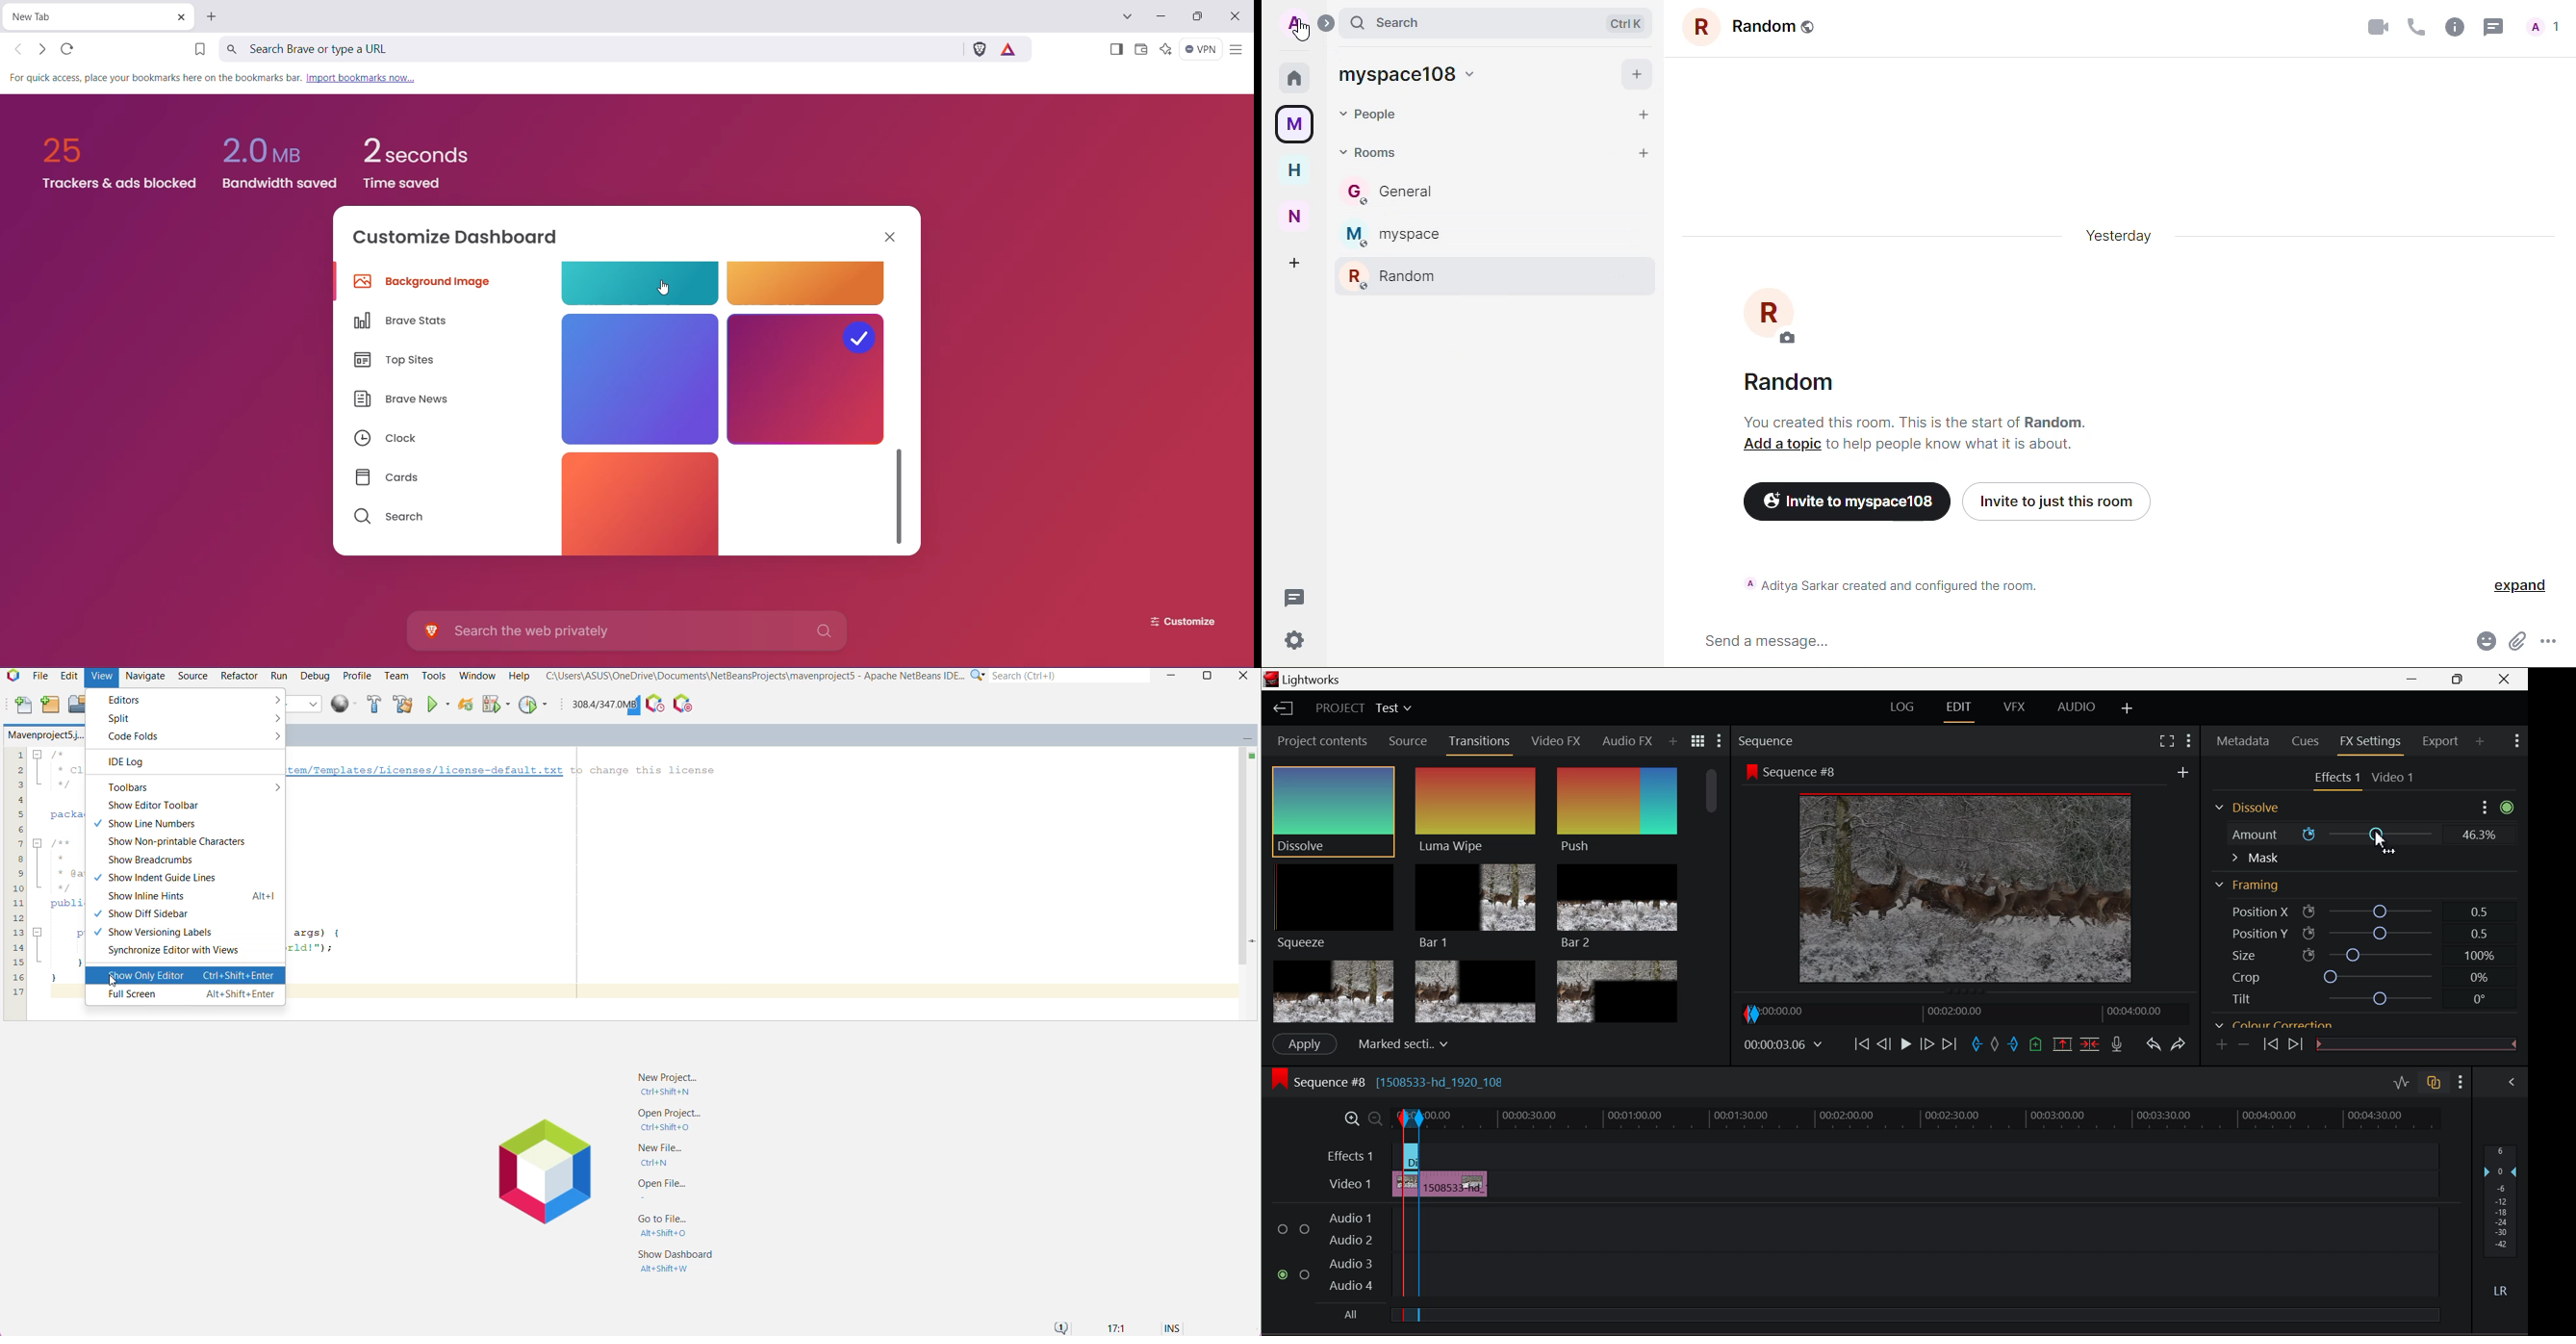  Describe the element at coordinates (1911, 586) in the screenshot. I see `A Aditya Sarkar created and configured the room.` at that location.